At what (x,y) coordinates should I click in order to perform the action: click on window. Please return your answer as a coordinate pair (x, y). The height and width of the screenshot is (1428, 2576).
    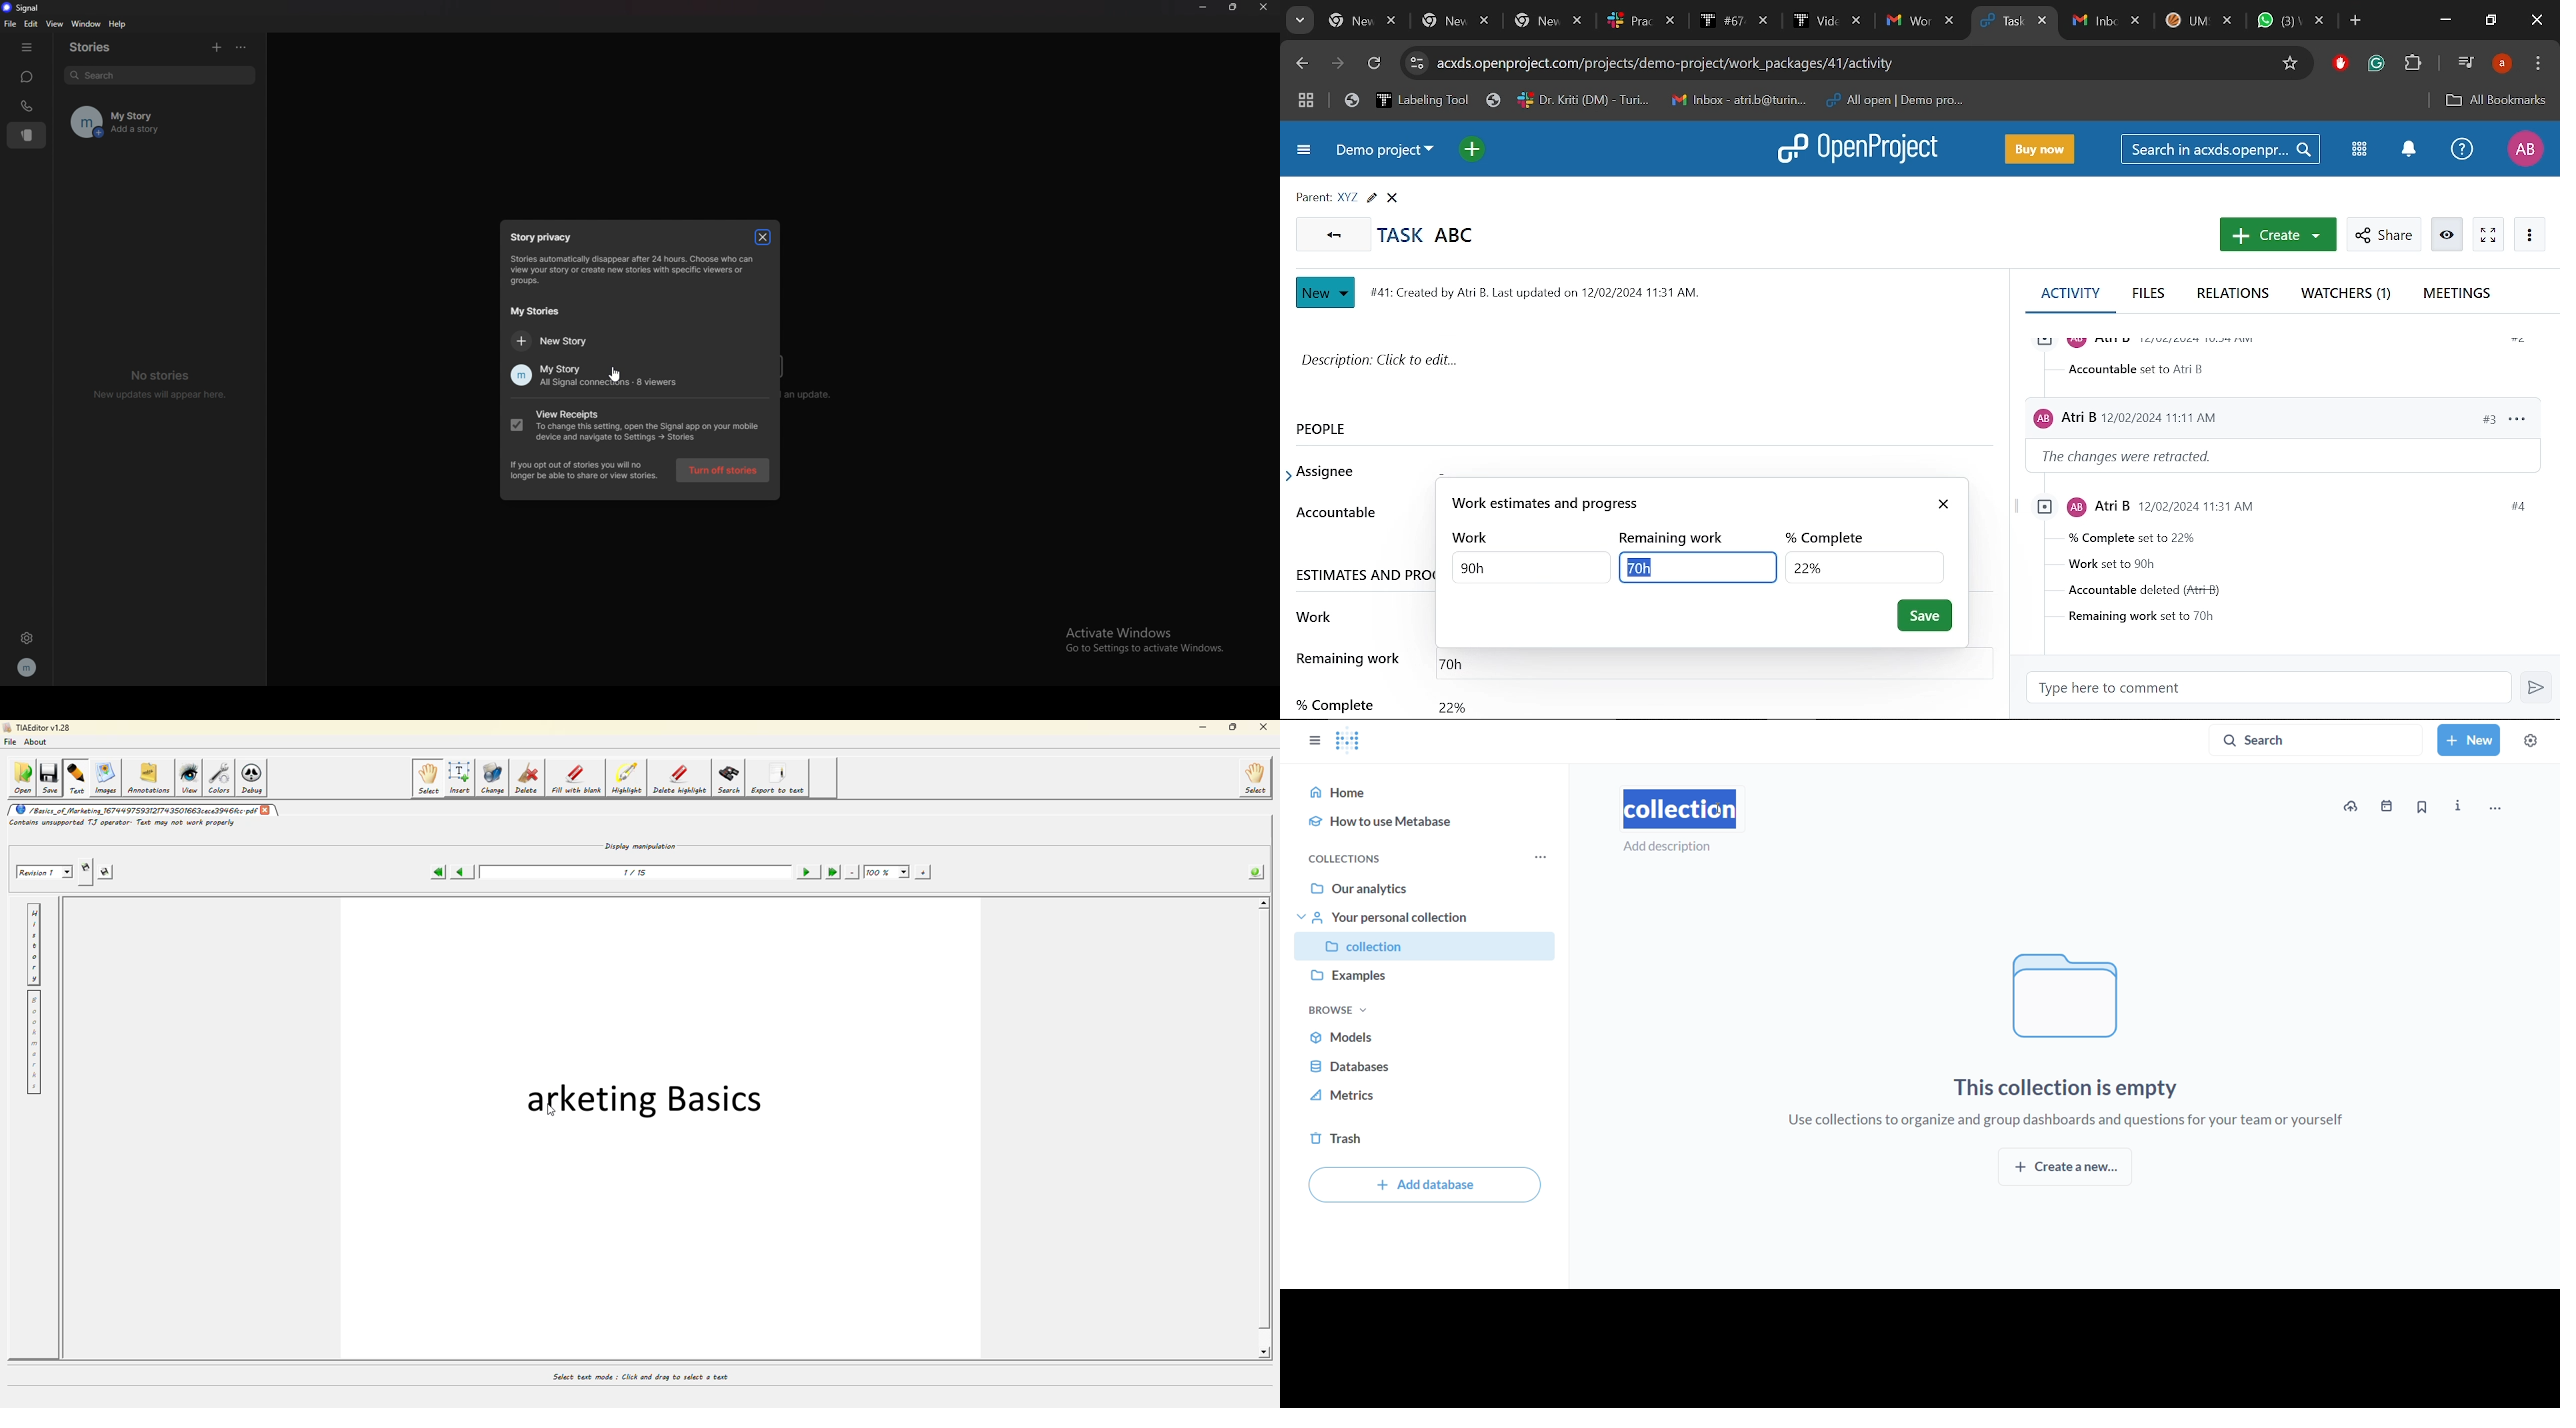
    Looking at the image, I should click on (86, 23).